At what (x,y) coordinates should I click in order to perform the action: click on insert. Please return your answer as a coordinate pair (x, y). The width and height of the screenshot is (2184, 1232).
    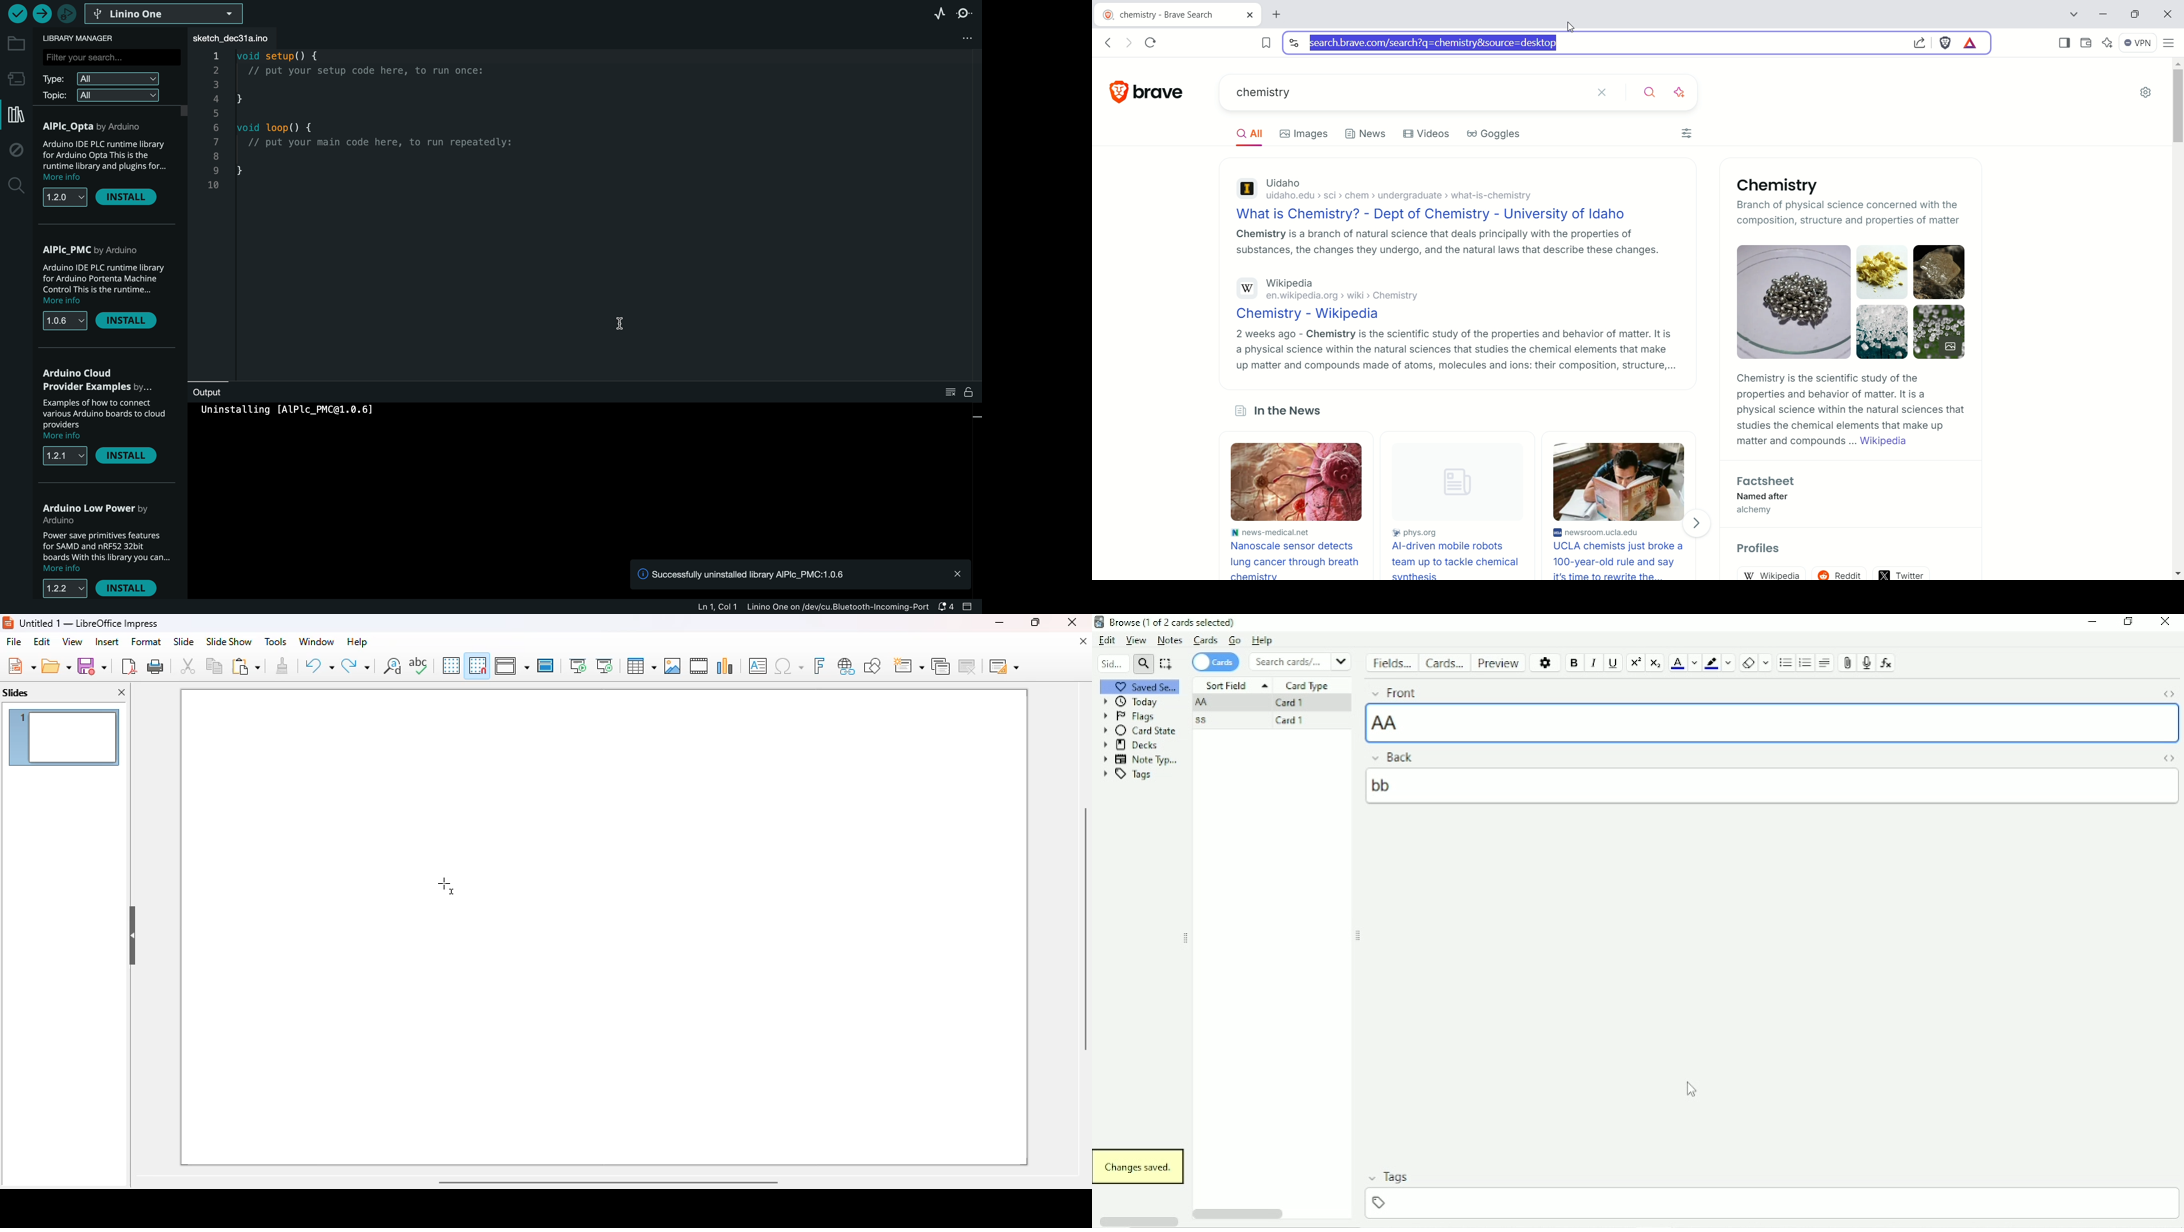
    Looking at the image, I should click on (107, 642).